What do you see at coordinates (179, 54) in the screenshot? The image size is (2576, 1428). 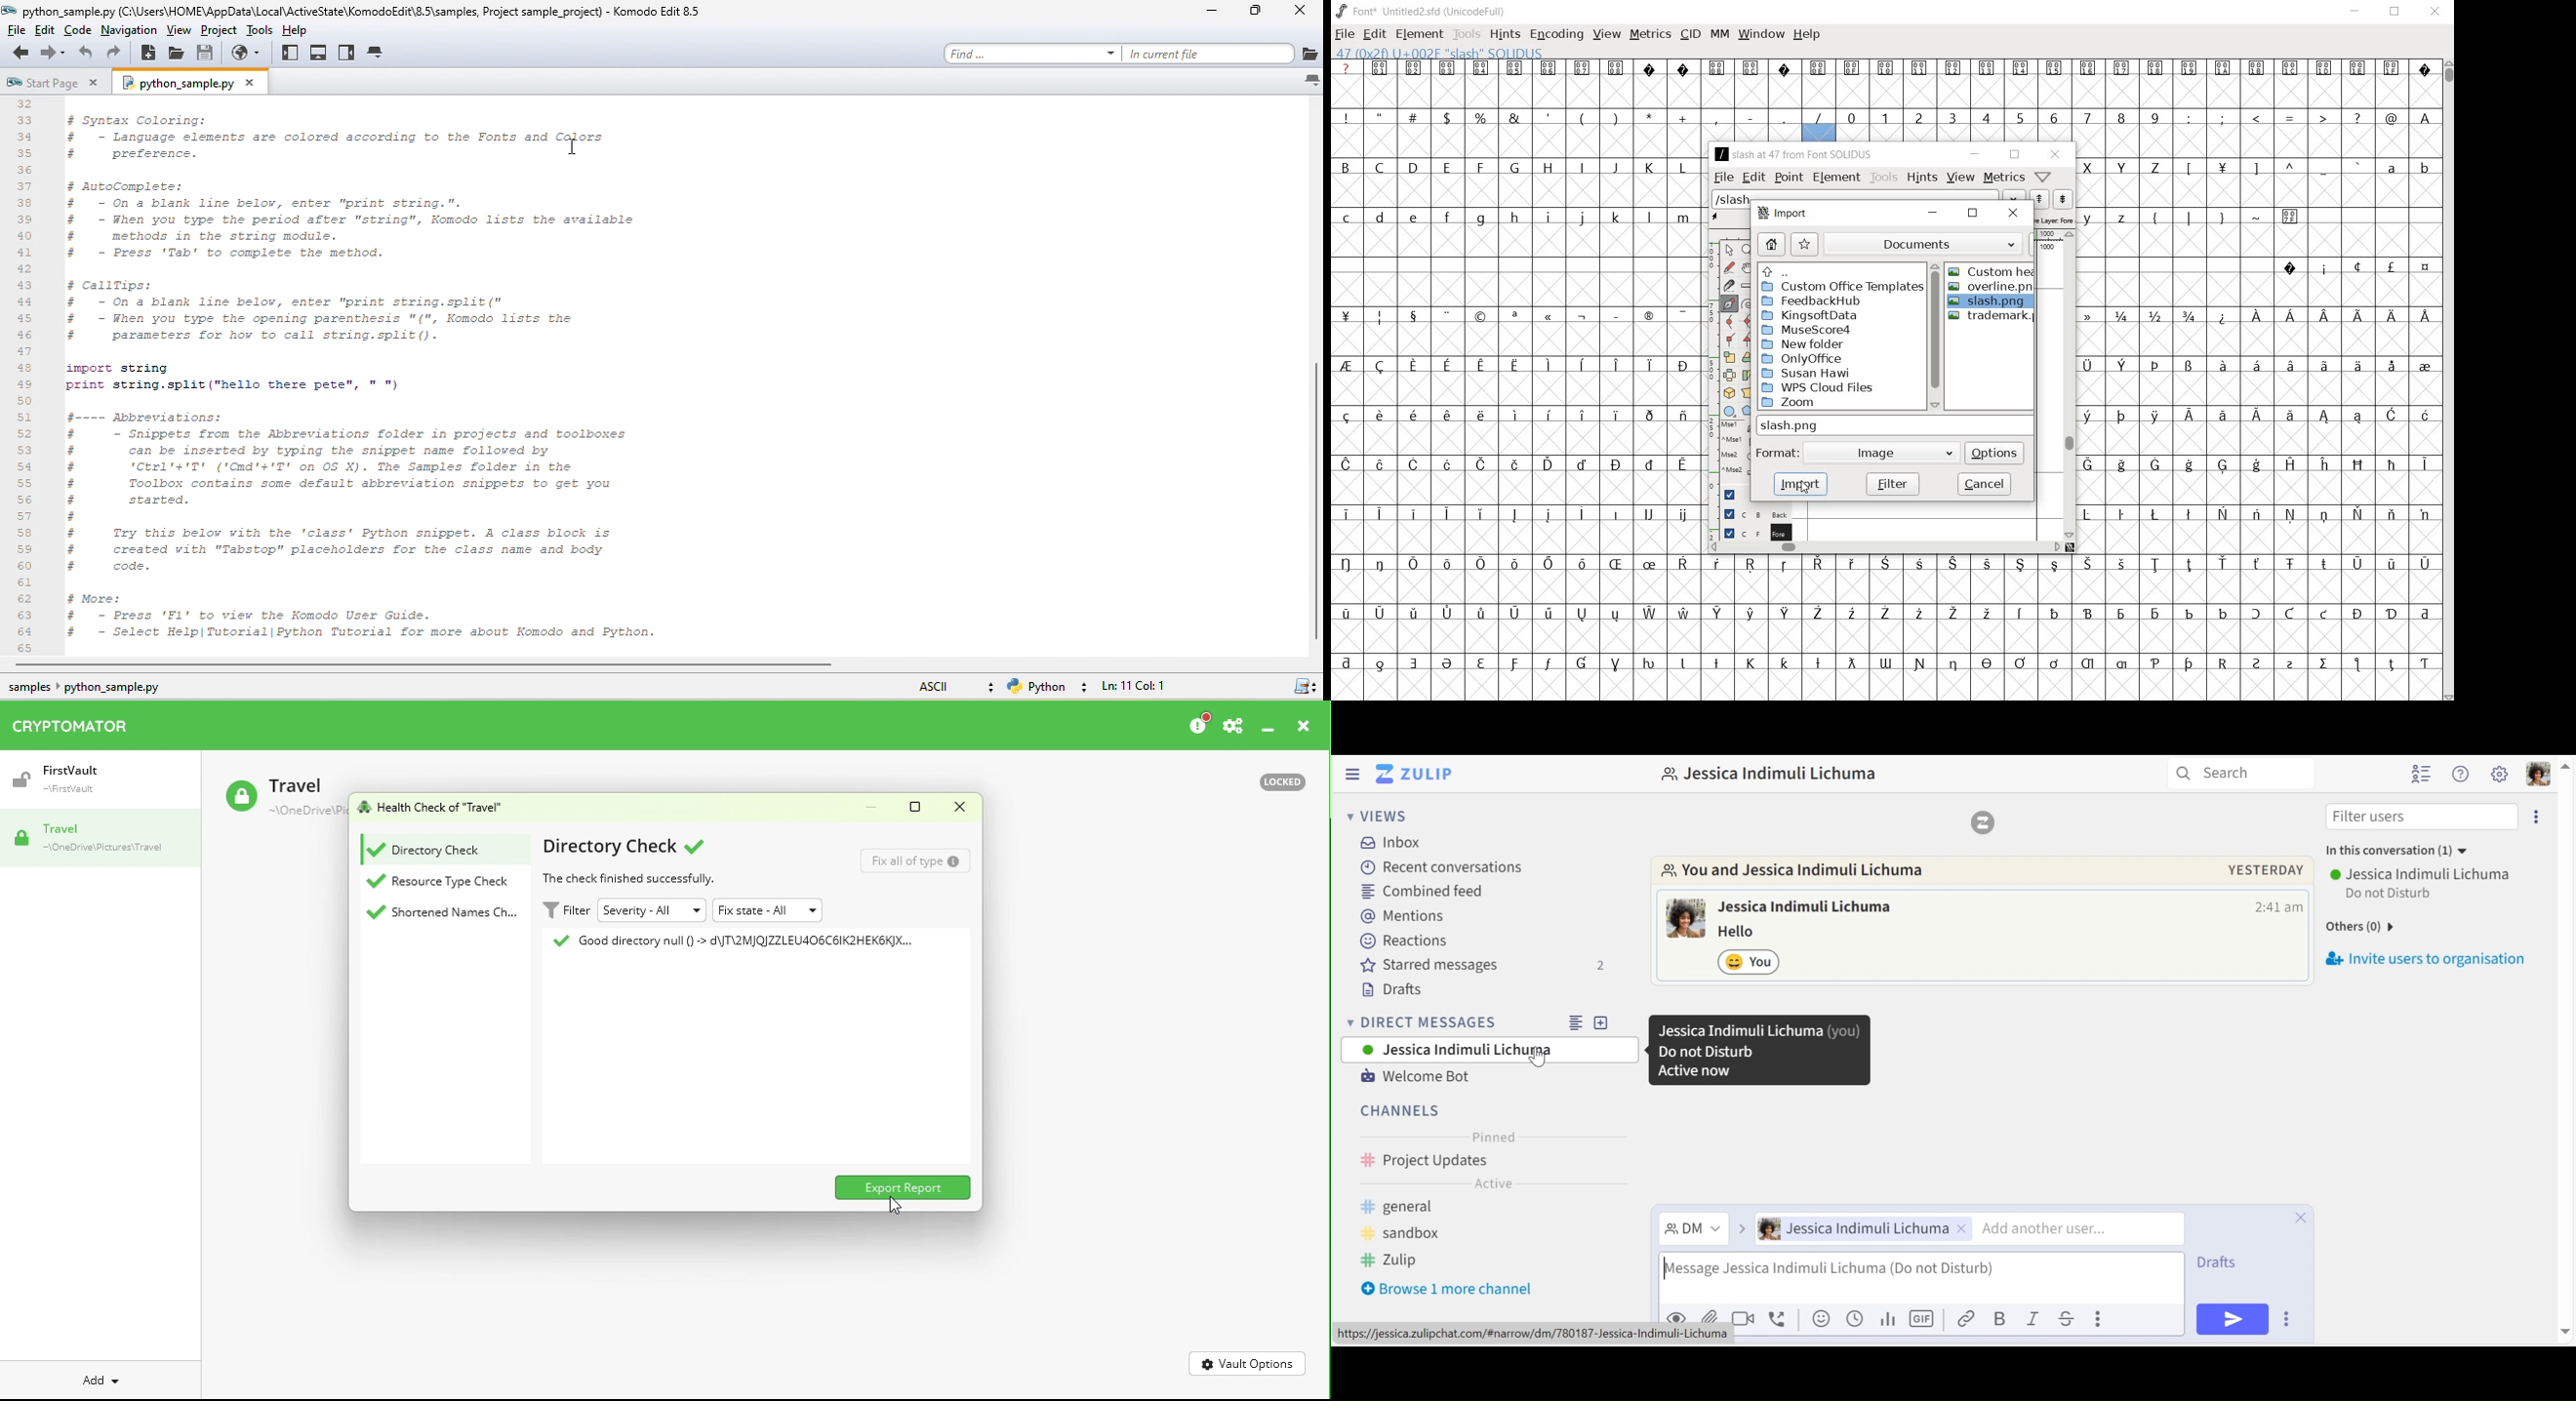 I see `open` at bounding box center [179, 54].